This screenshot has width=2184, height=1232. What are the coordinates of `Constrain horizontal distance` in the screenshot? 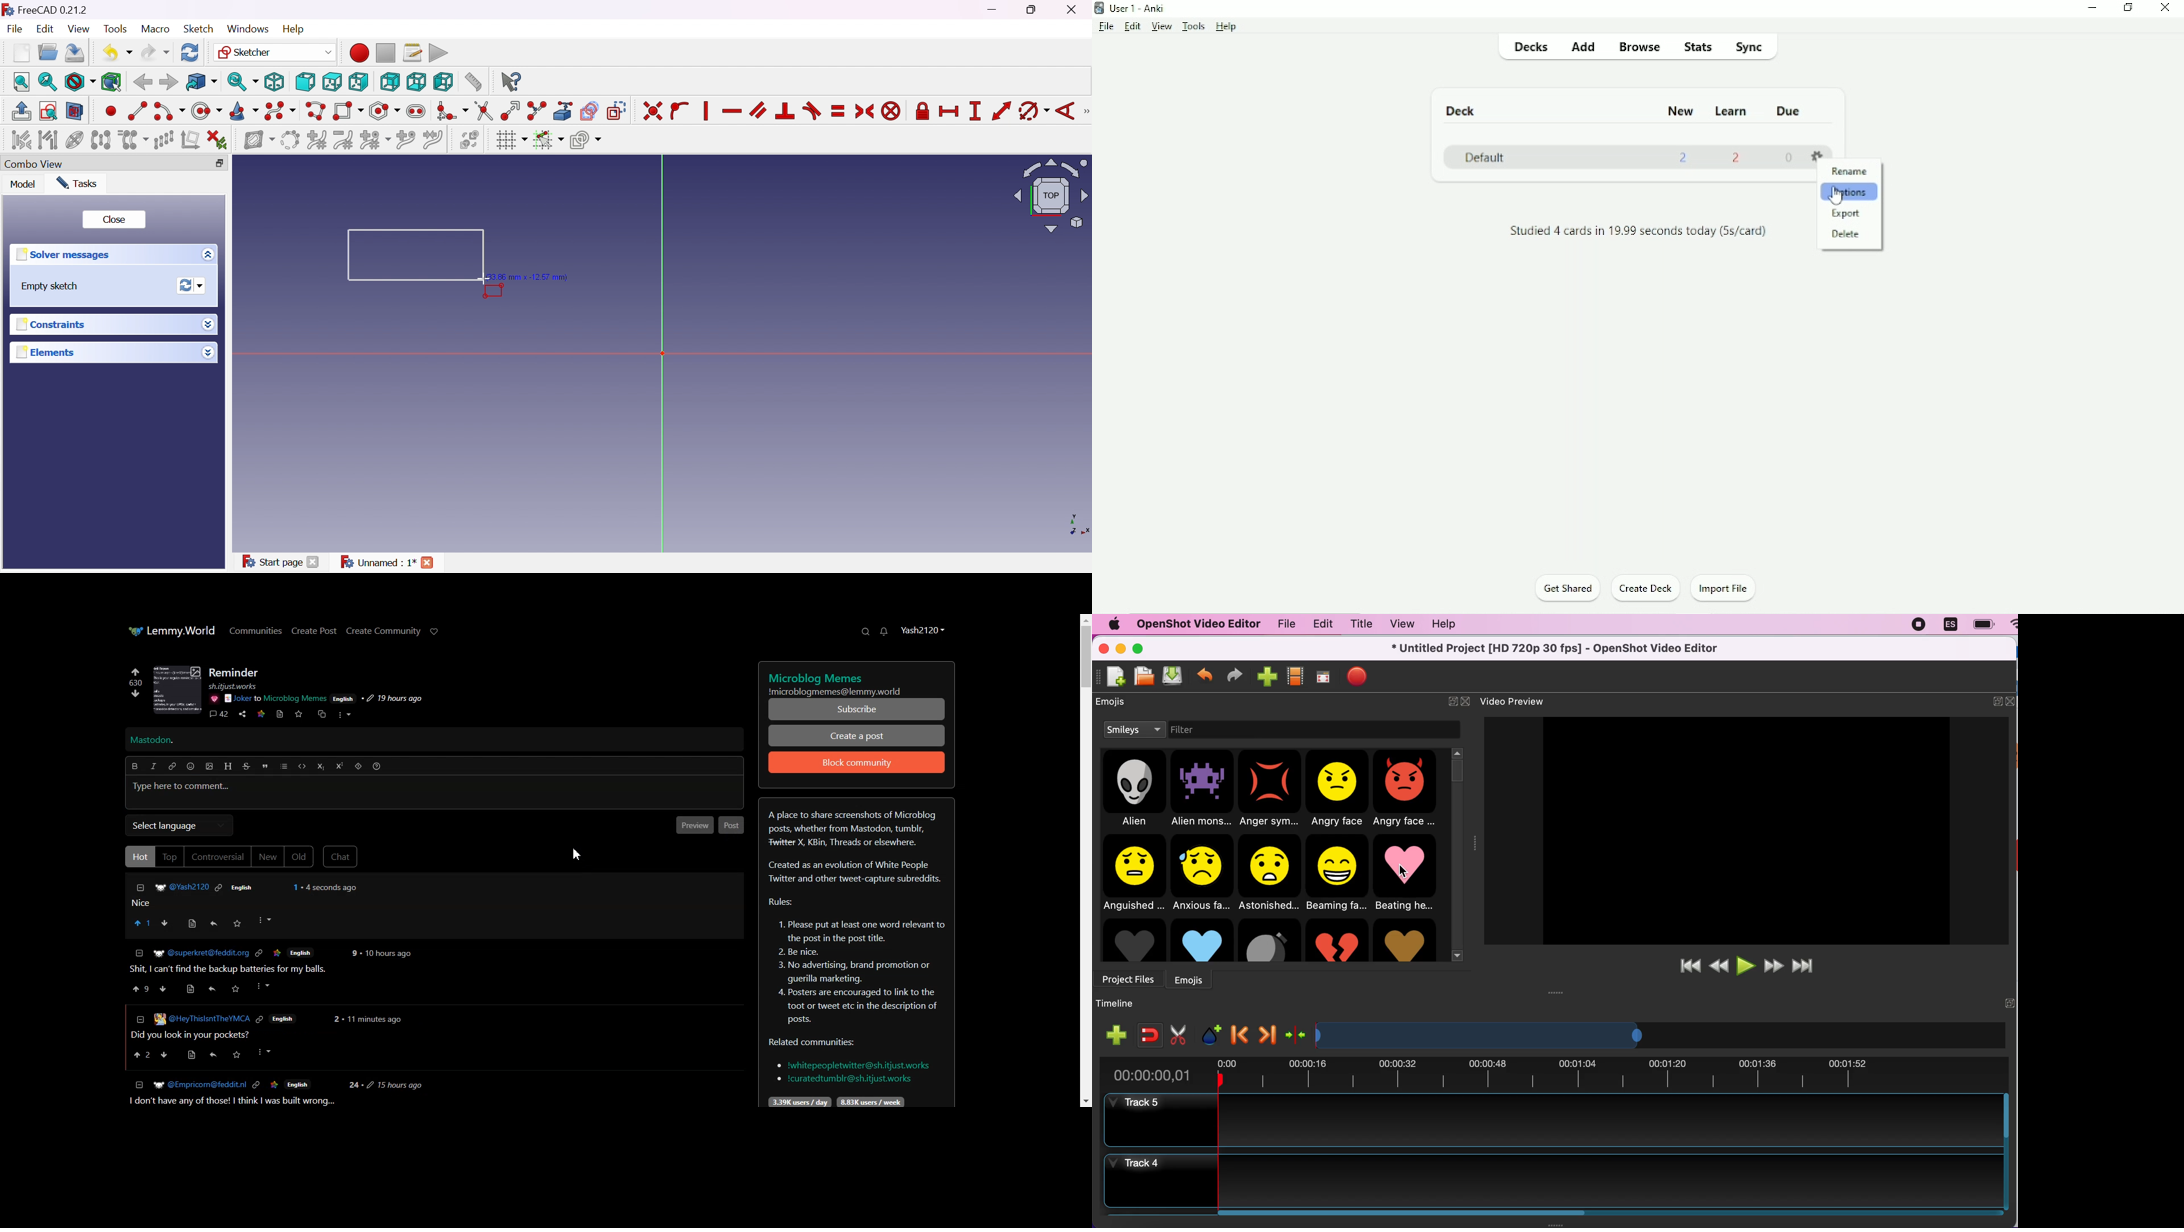 It's located at (948, 113).